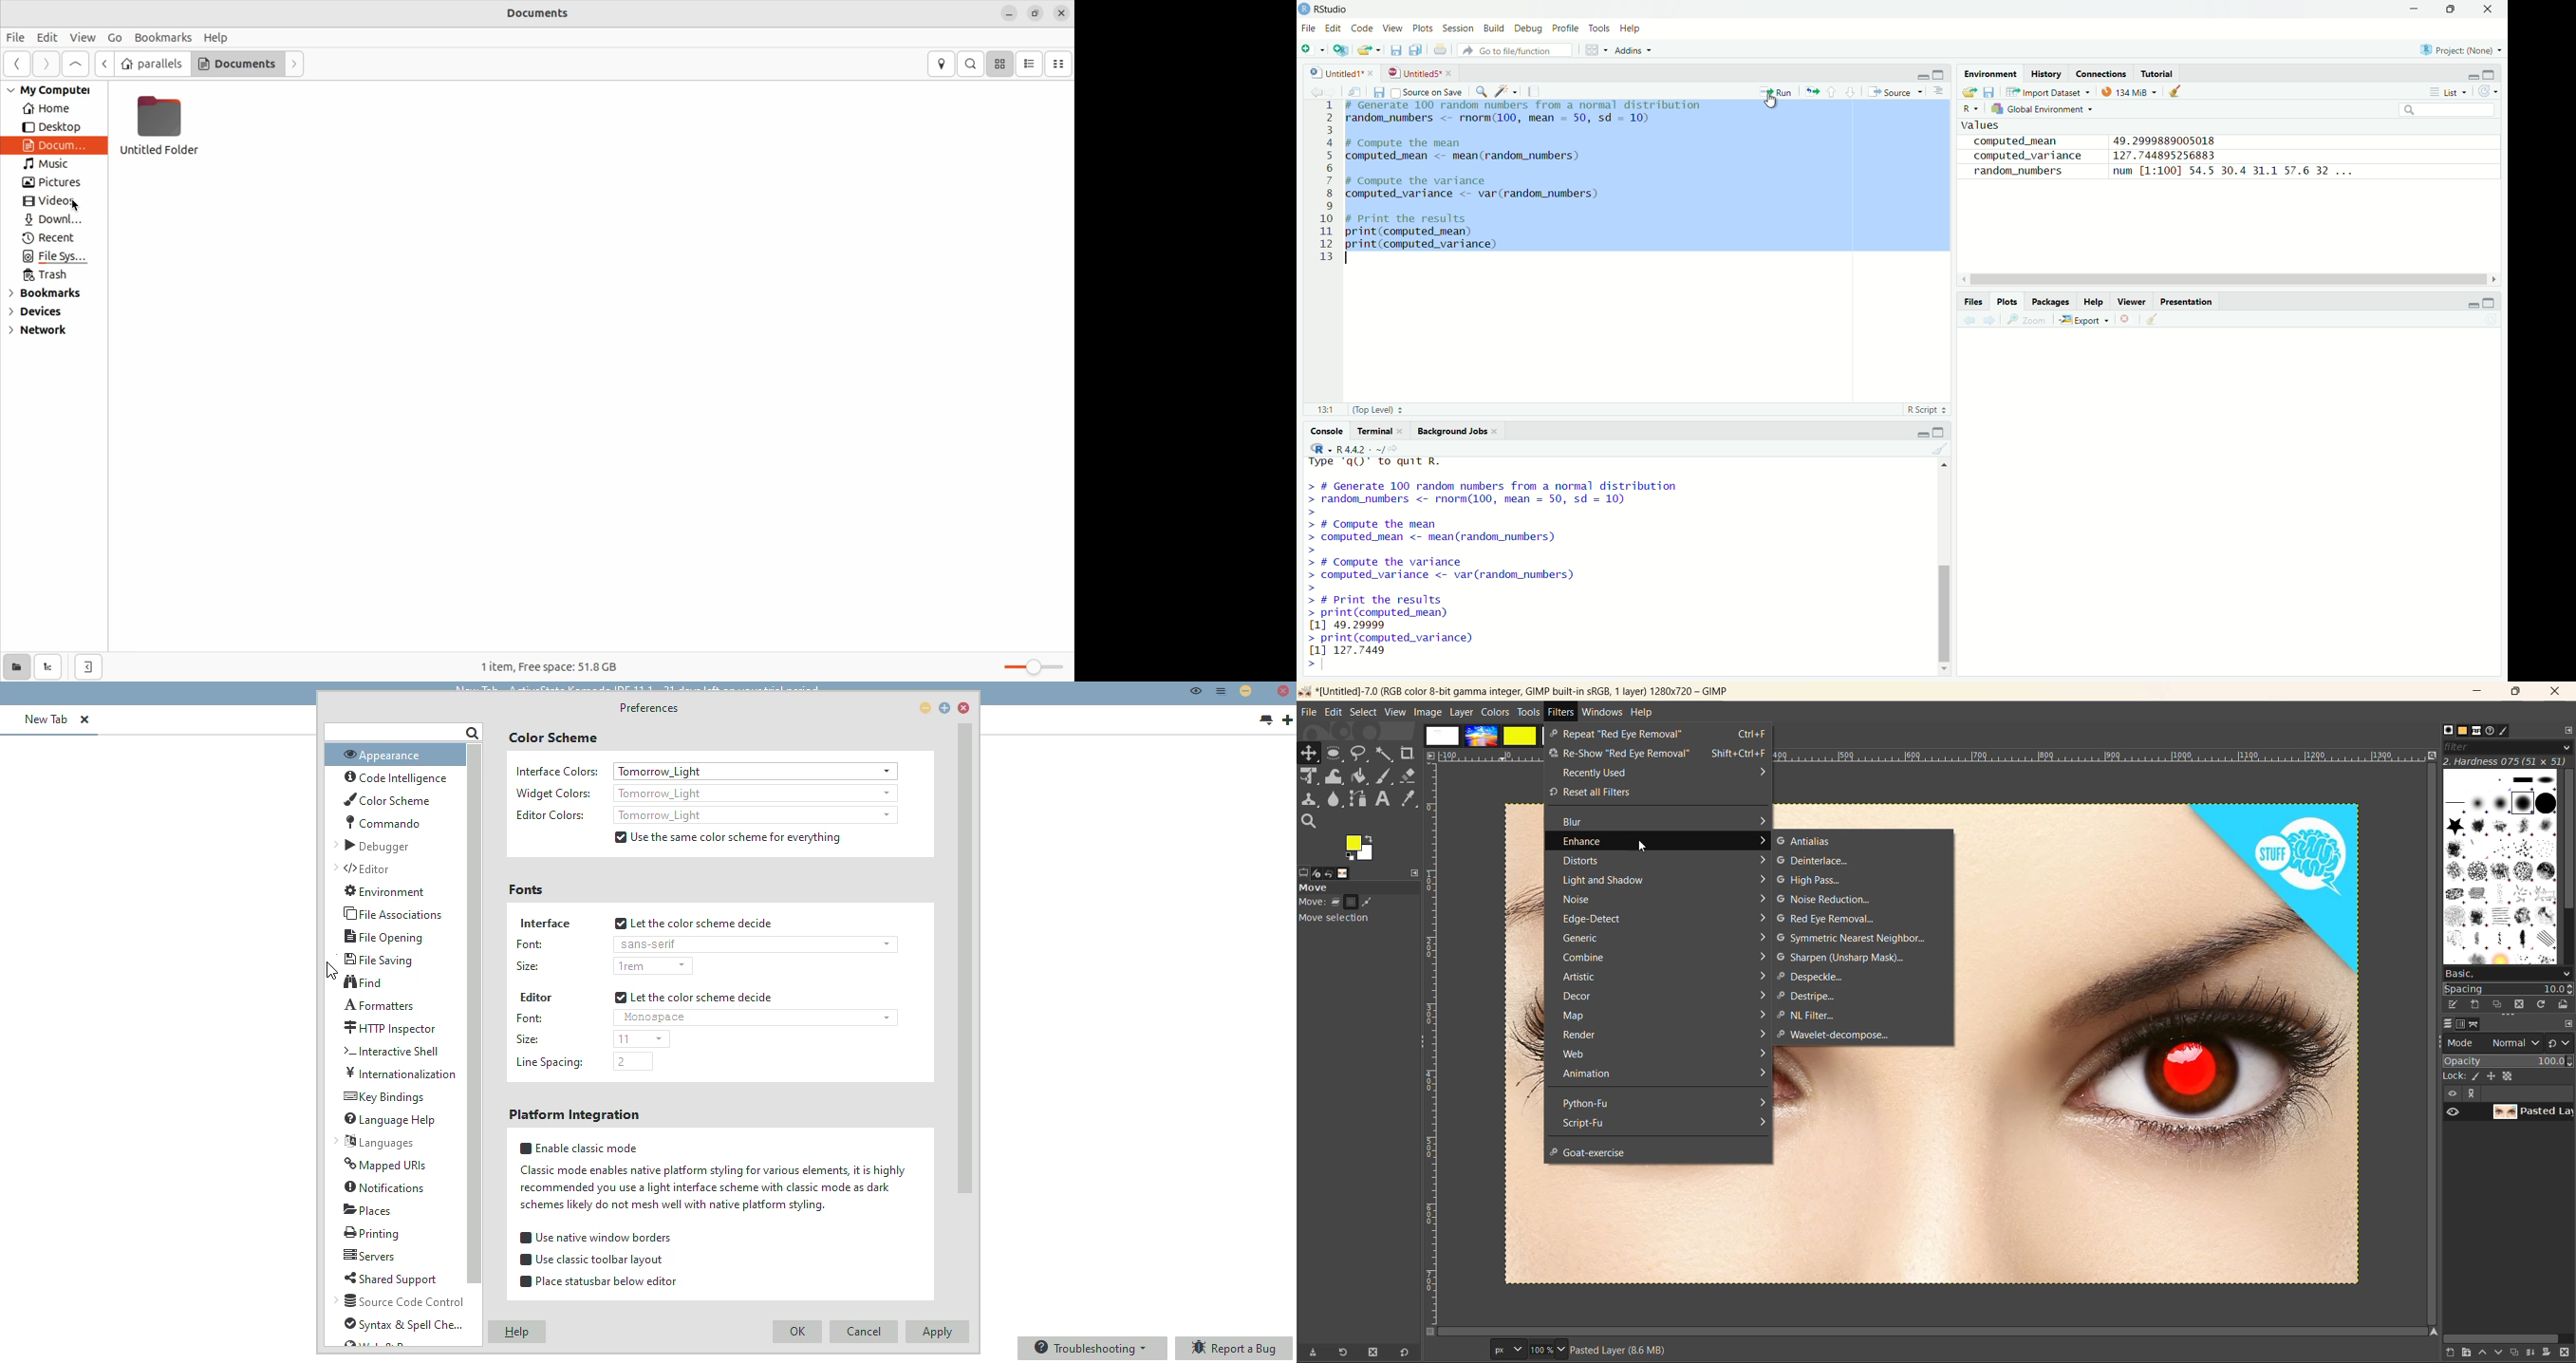  Describe the element at coordinates (2449, 93) in the screenshot. I see `list` at that location.